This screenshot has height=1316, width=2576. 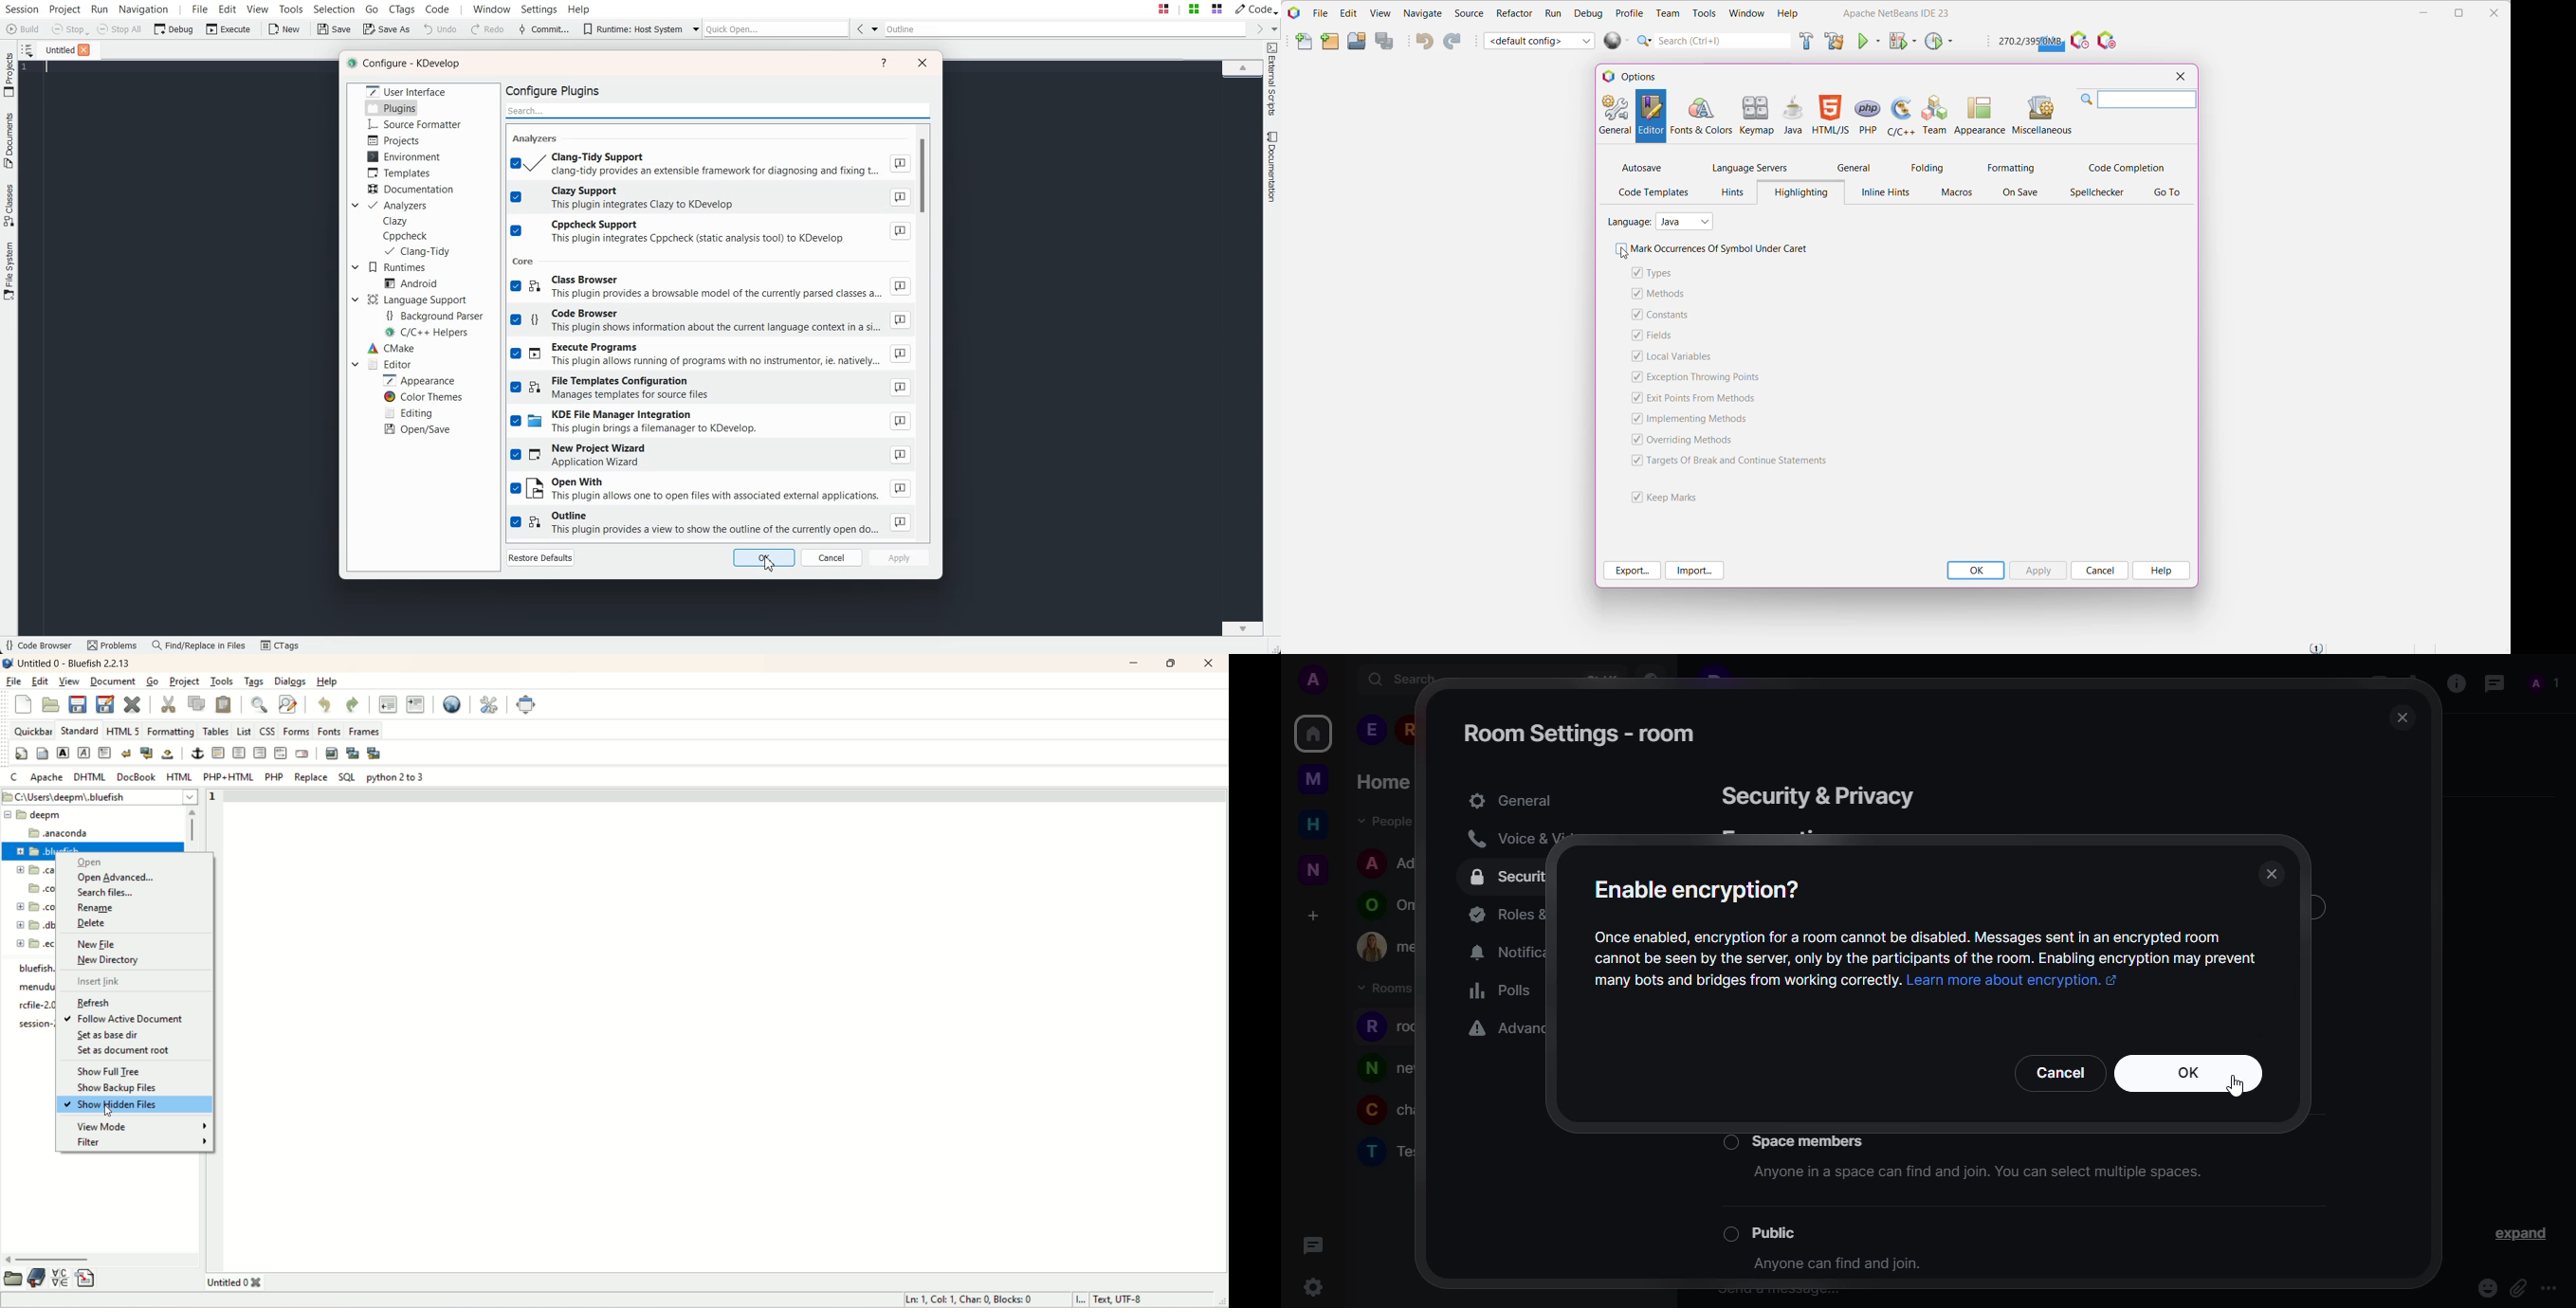 I want to click on break, so click(x=127, y=752).